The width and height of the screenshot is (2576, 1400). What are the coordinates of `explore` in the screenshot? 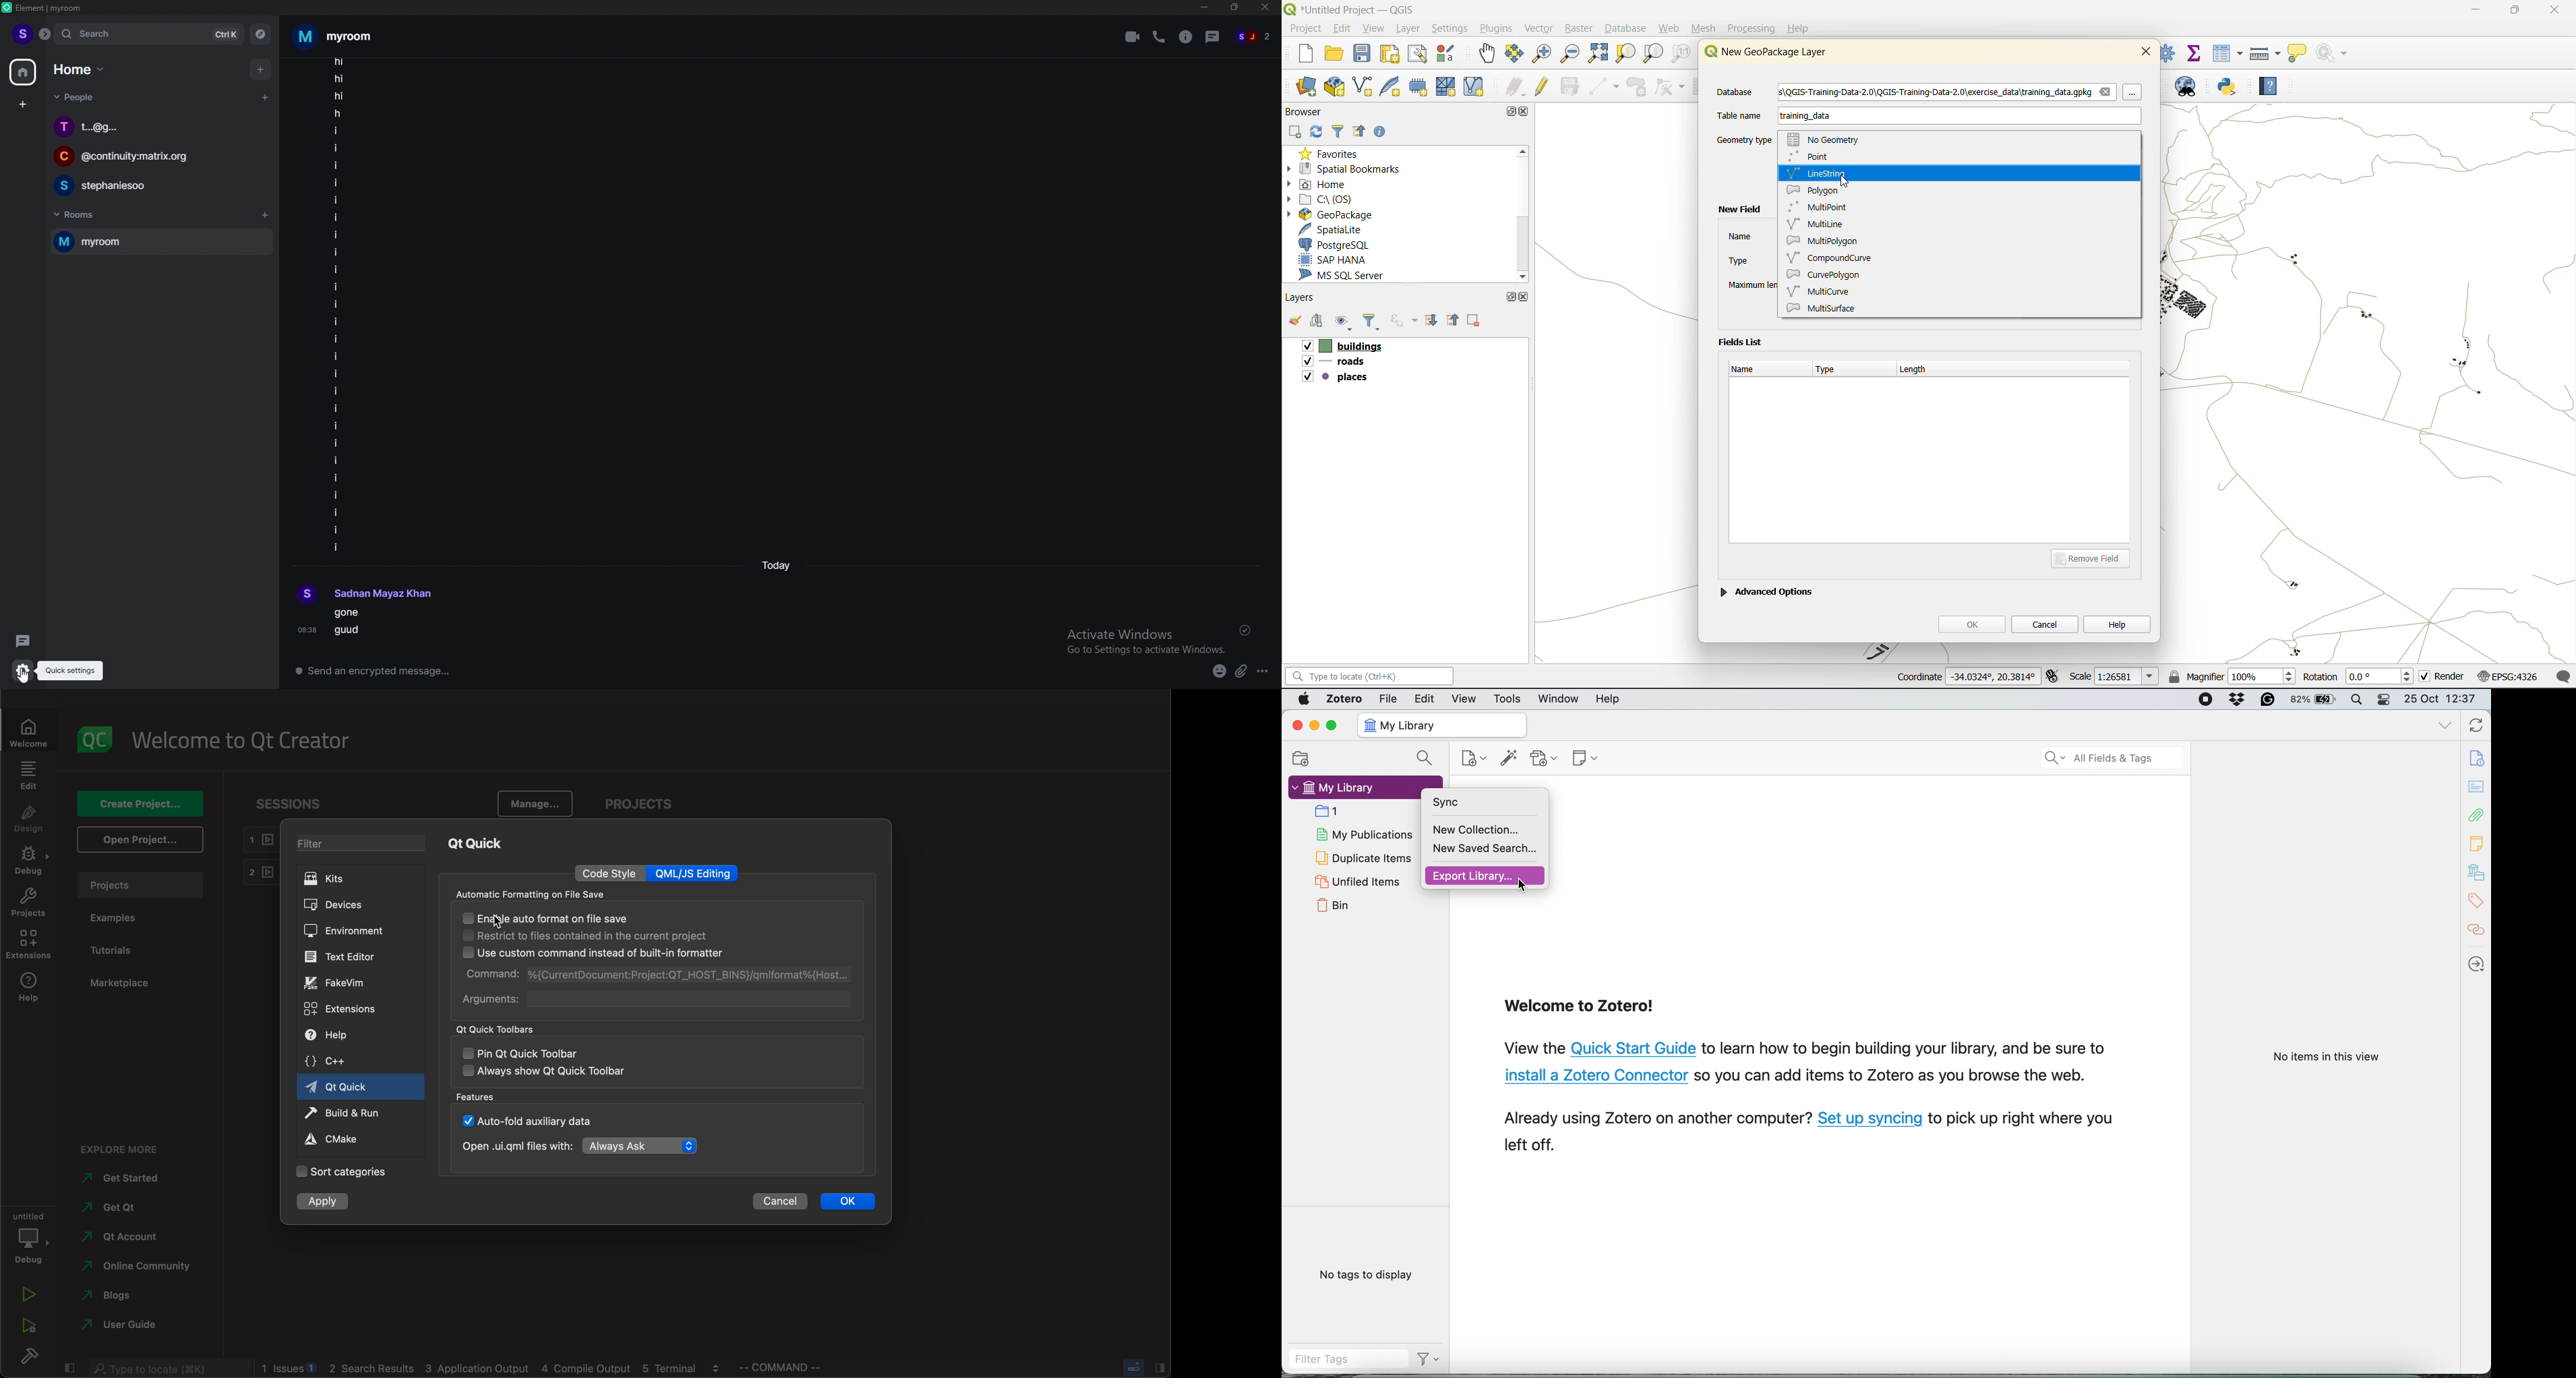 It's located at (260, 33).